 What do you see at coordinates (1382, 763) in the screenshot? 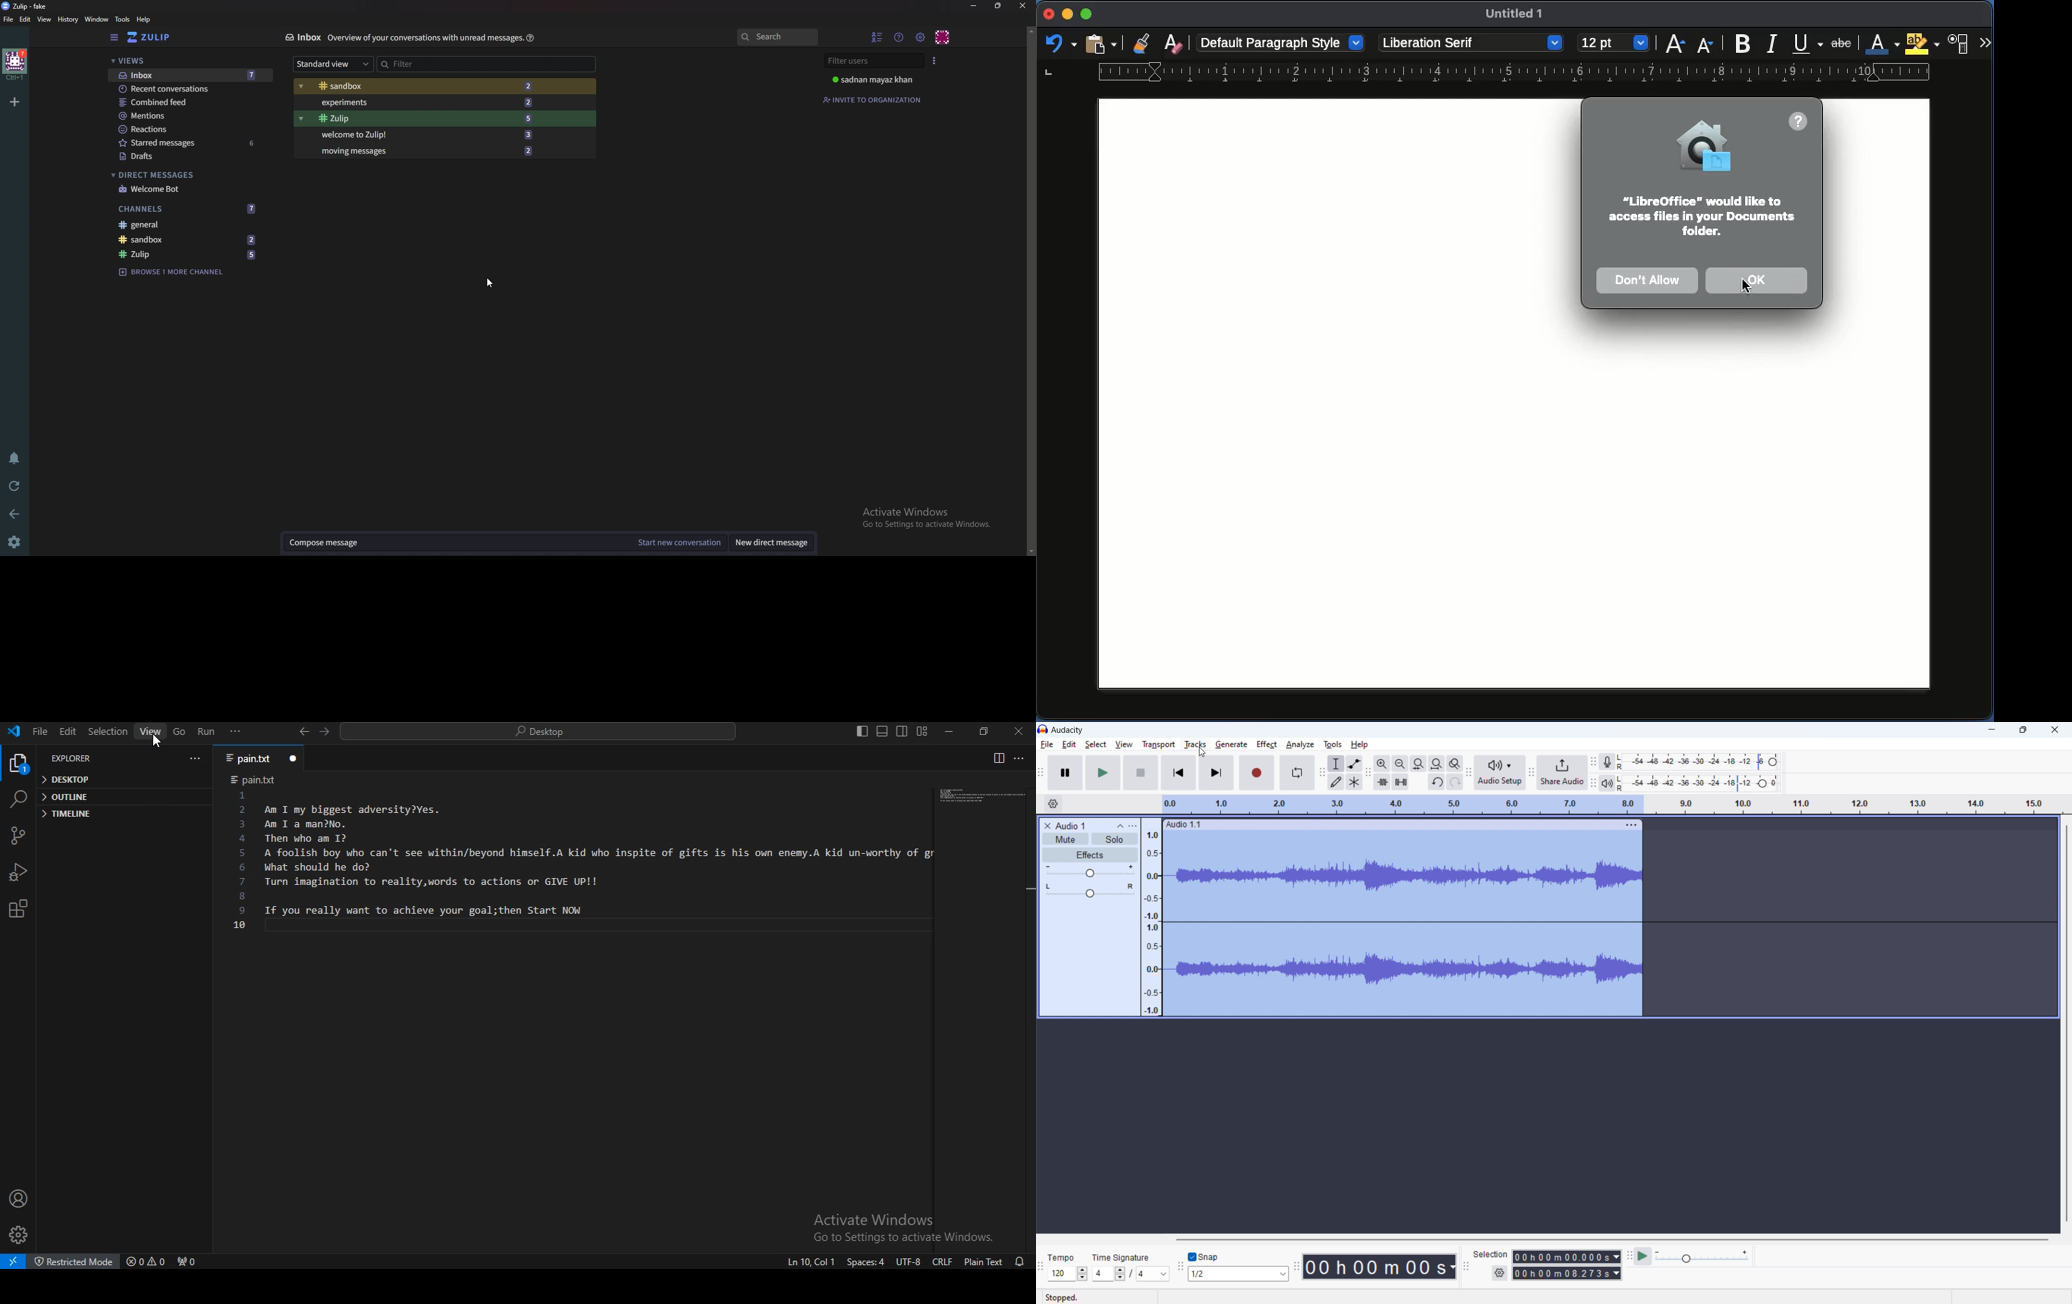
I see `zoom in` at bounding box center [1382, 763].